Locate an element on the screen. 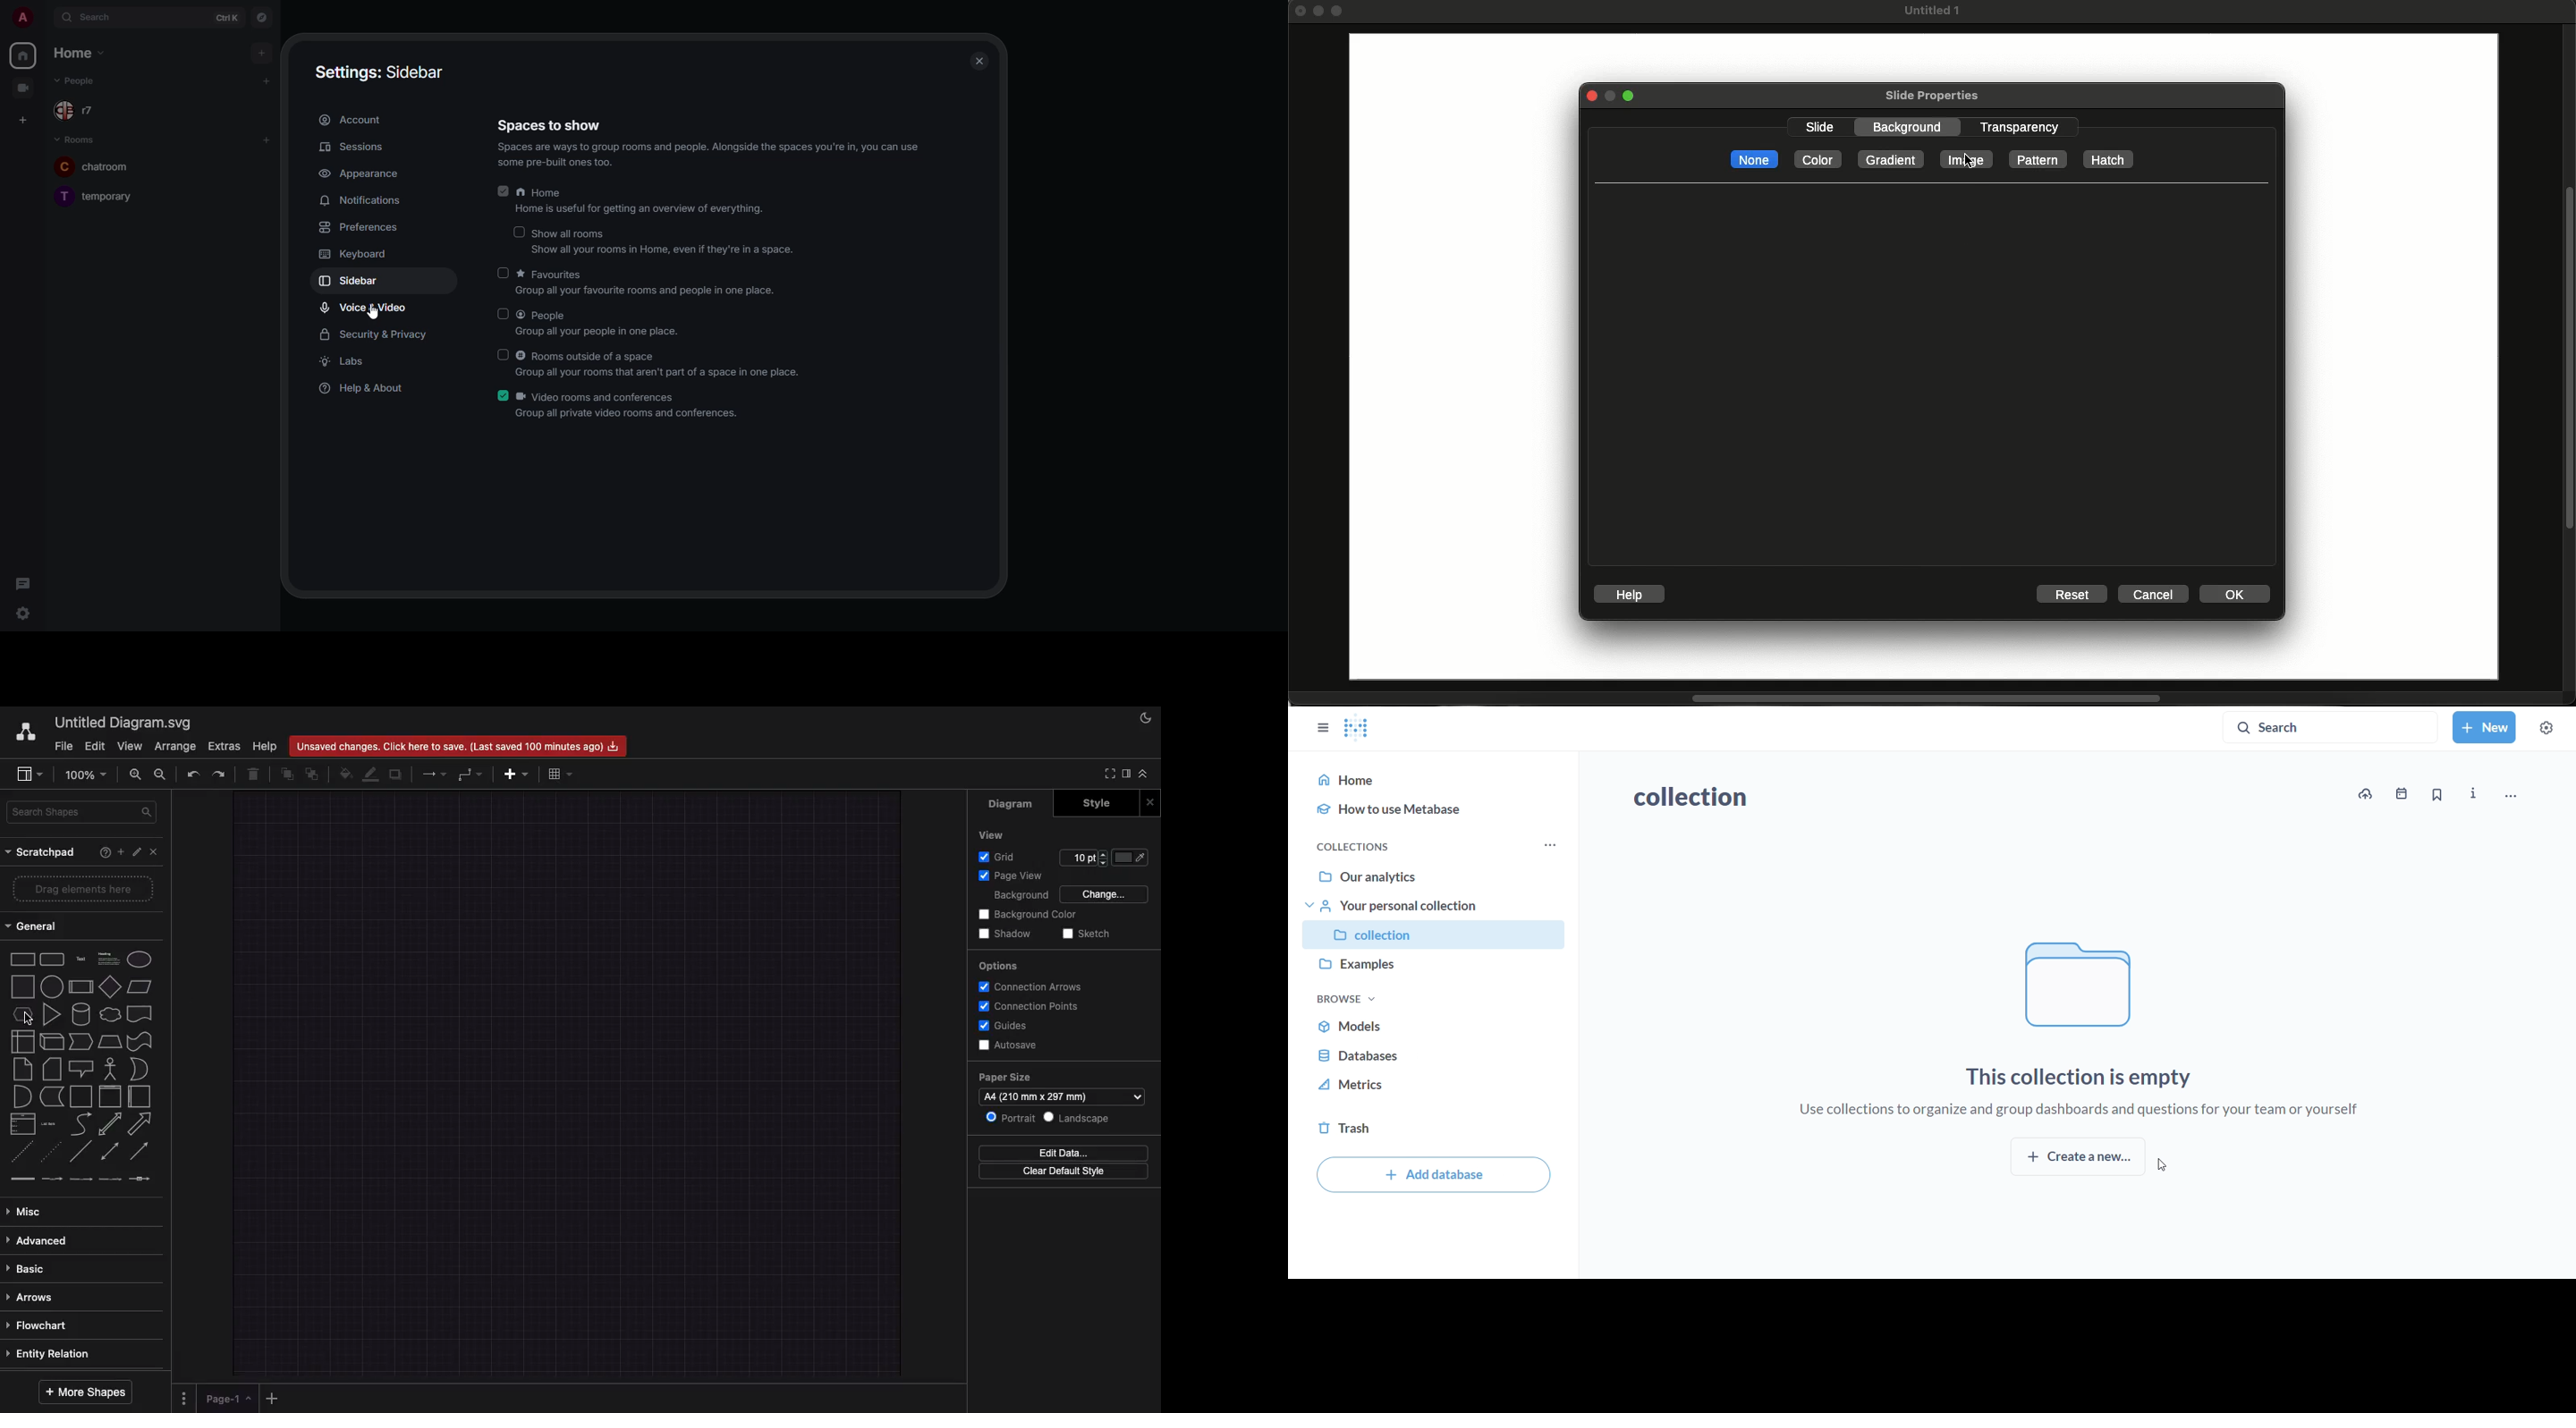 This screenshot has height=1428, width=2576. a4 (210mm*297mm) is located at coordinates (1063, 1097).